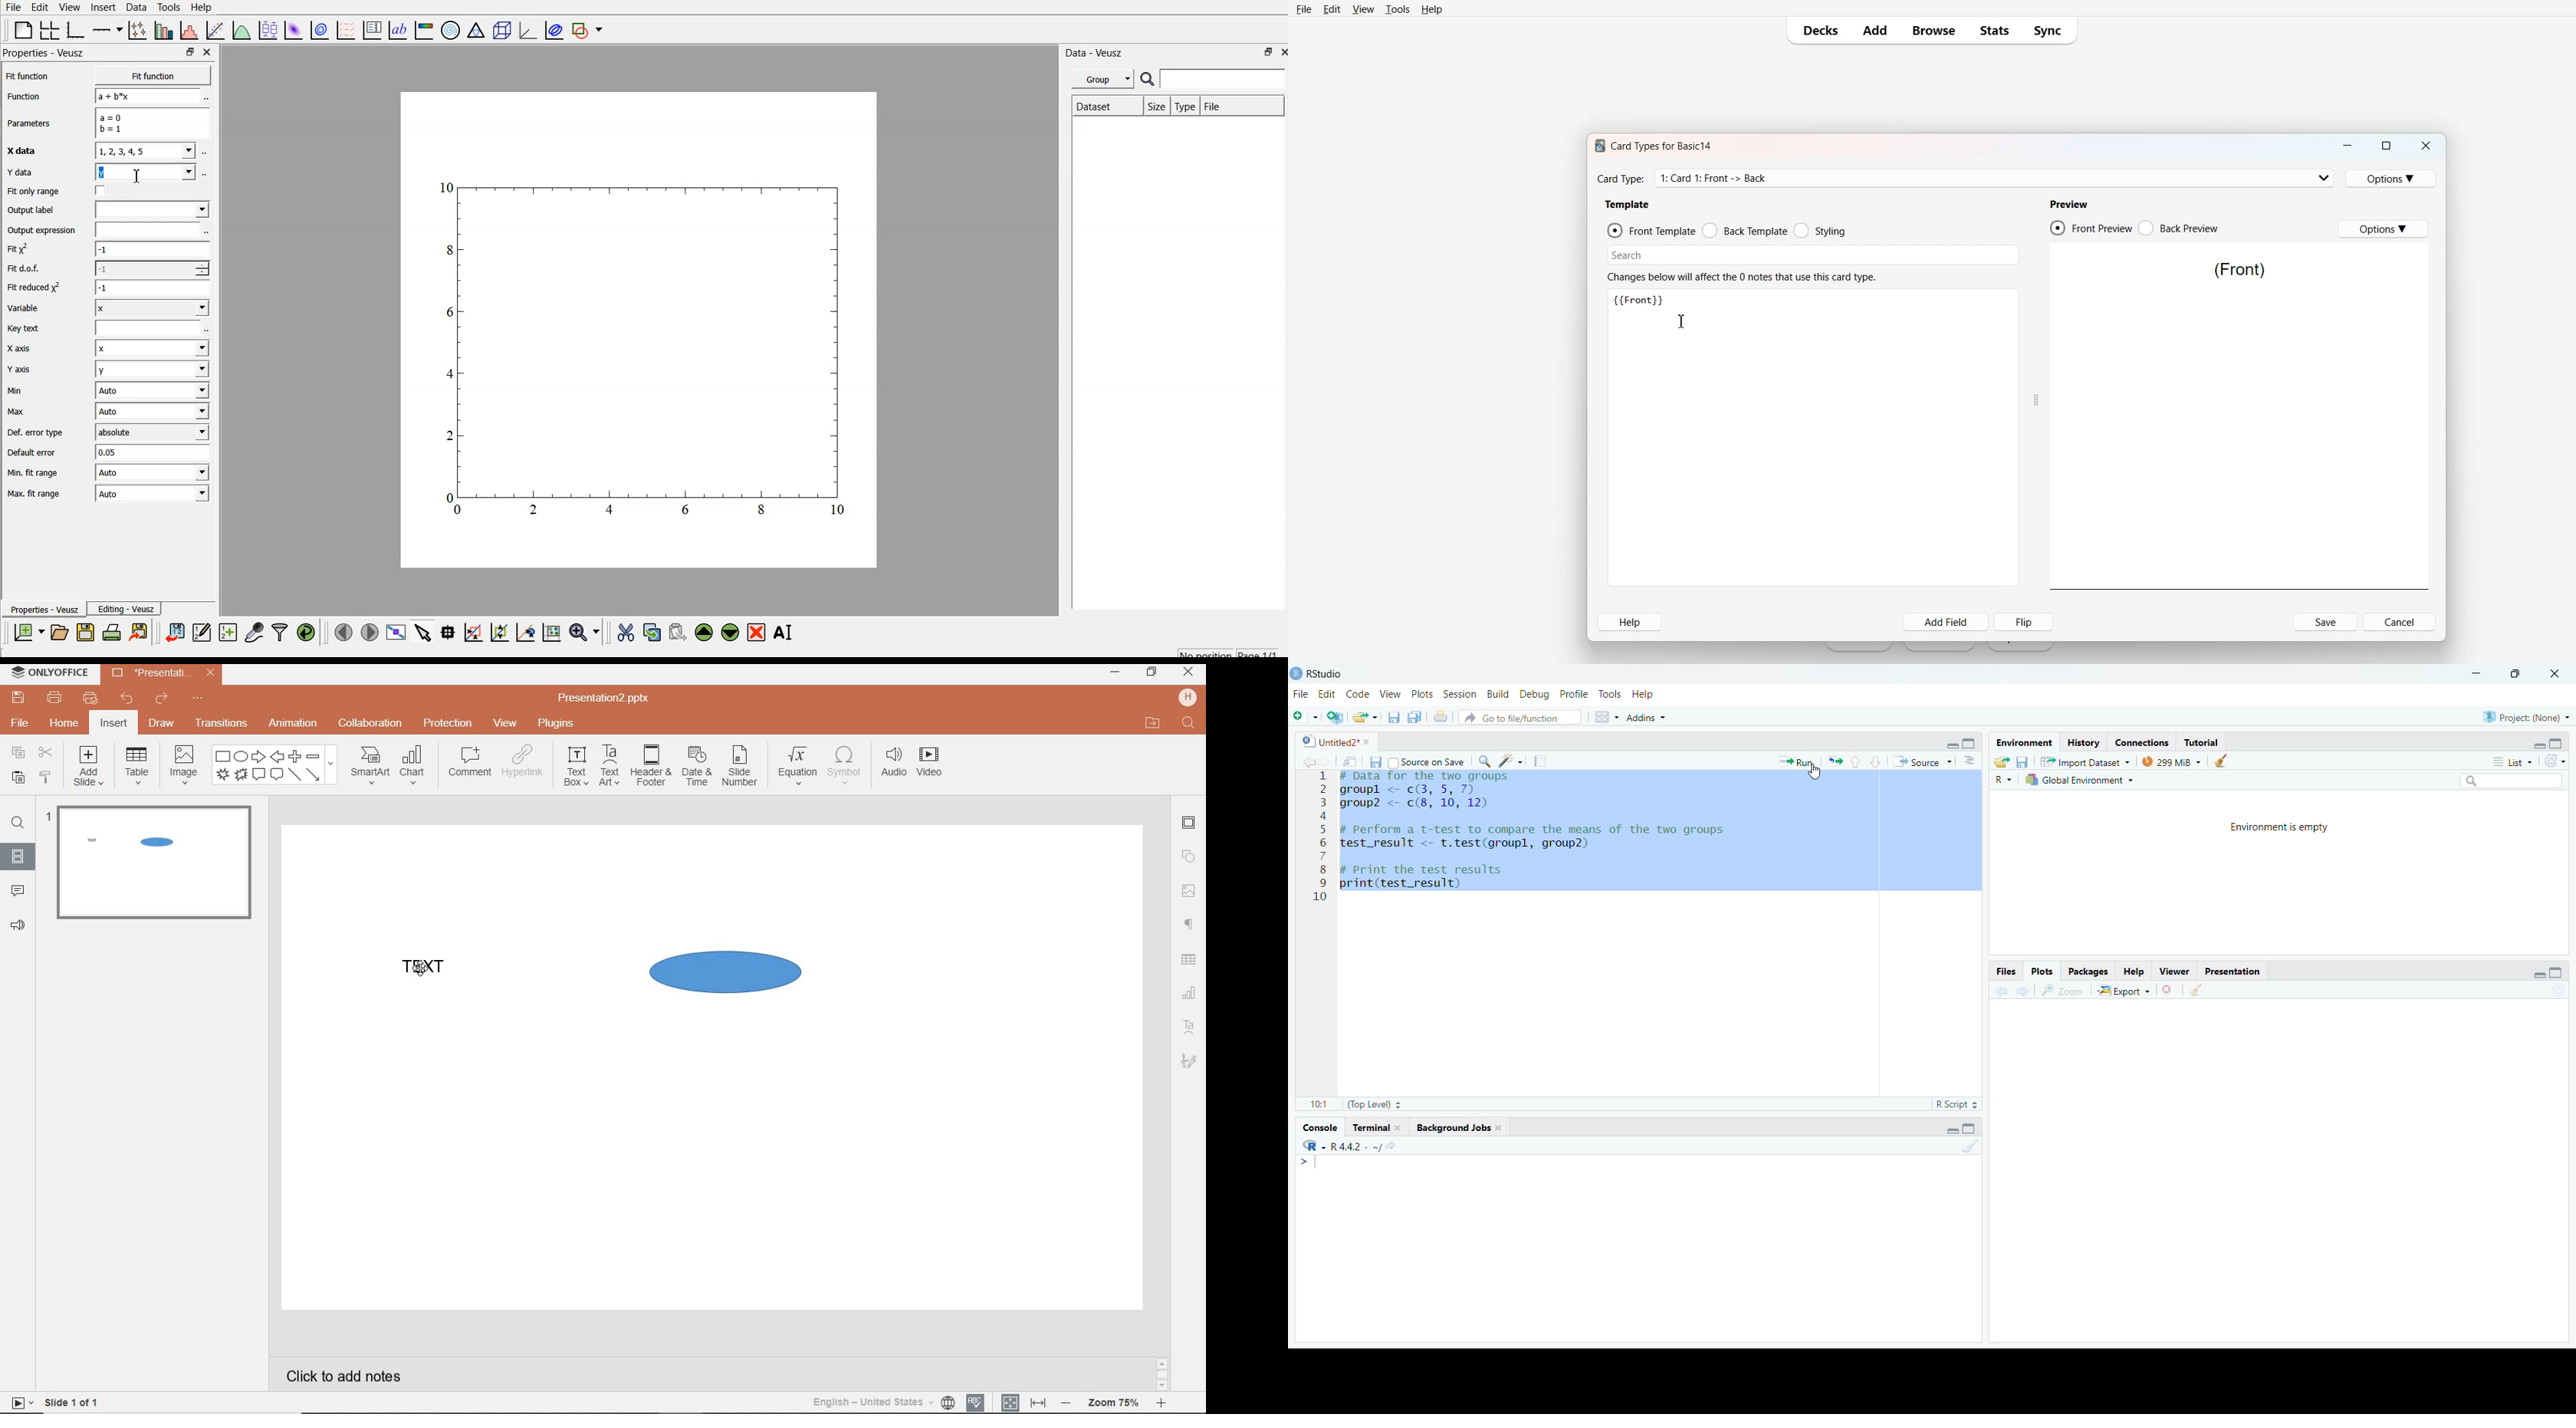 Image resolution: width=2576 pixels, height=1428 pixels. What do you see at coordinates (1745, 230) in the screenshot?
I see `Back Template` at bounding box center [1745, 230].